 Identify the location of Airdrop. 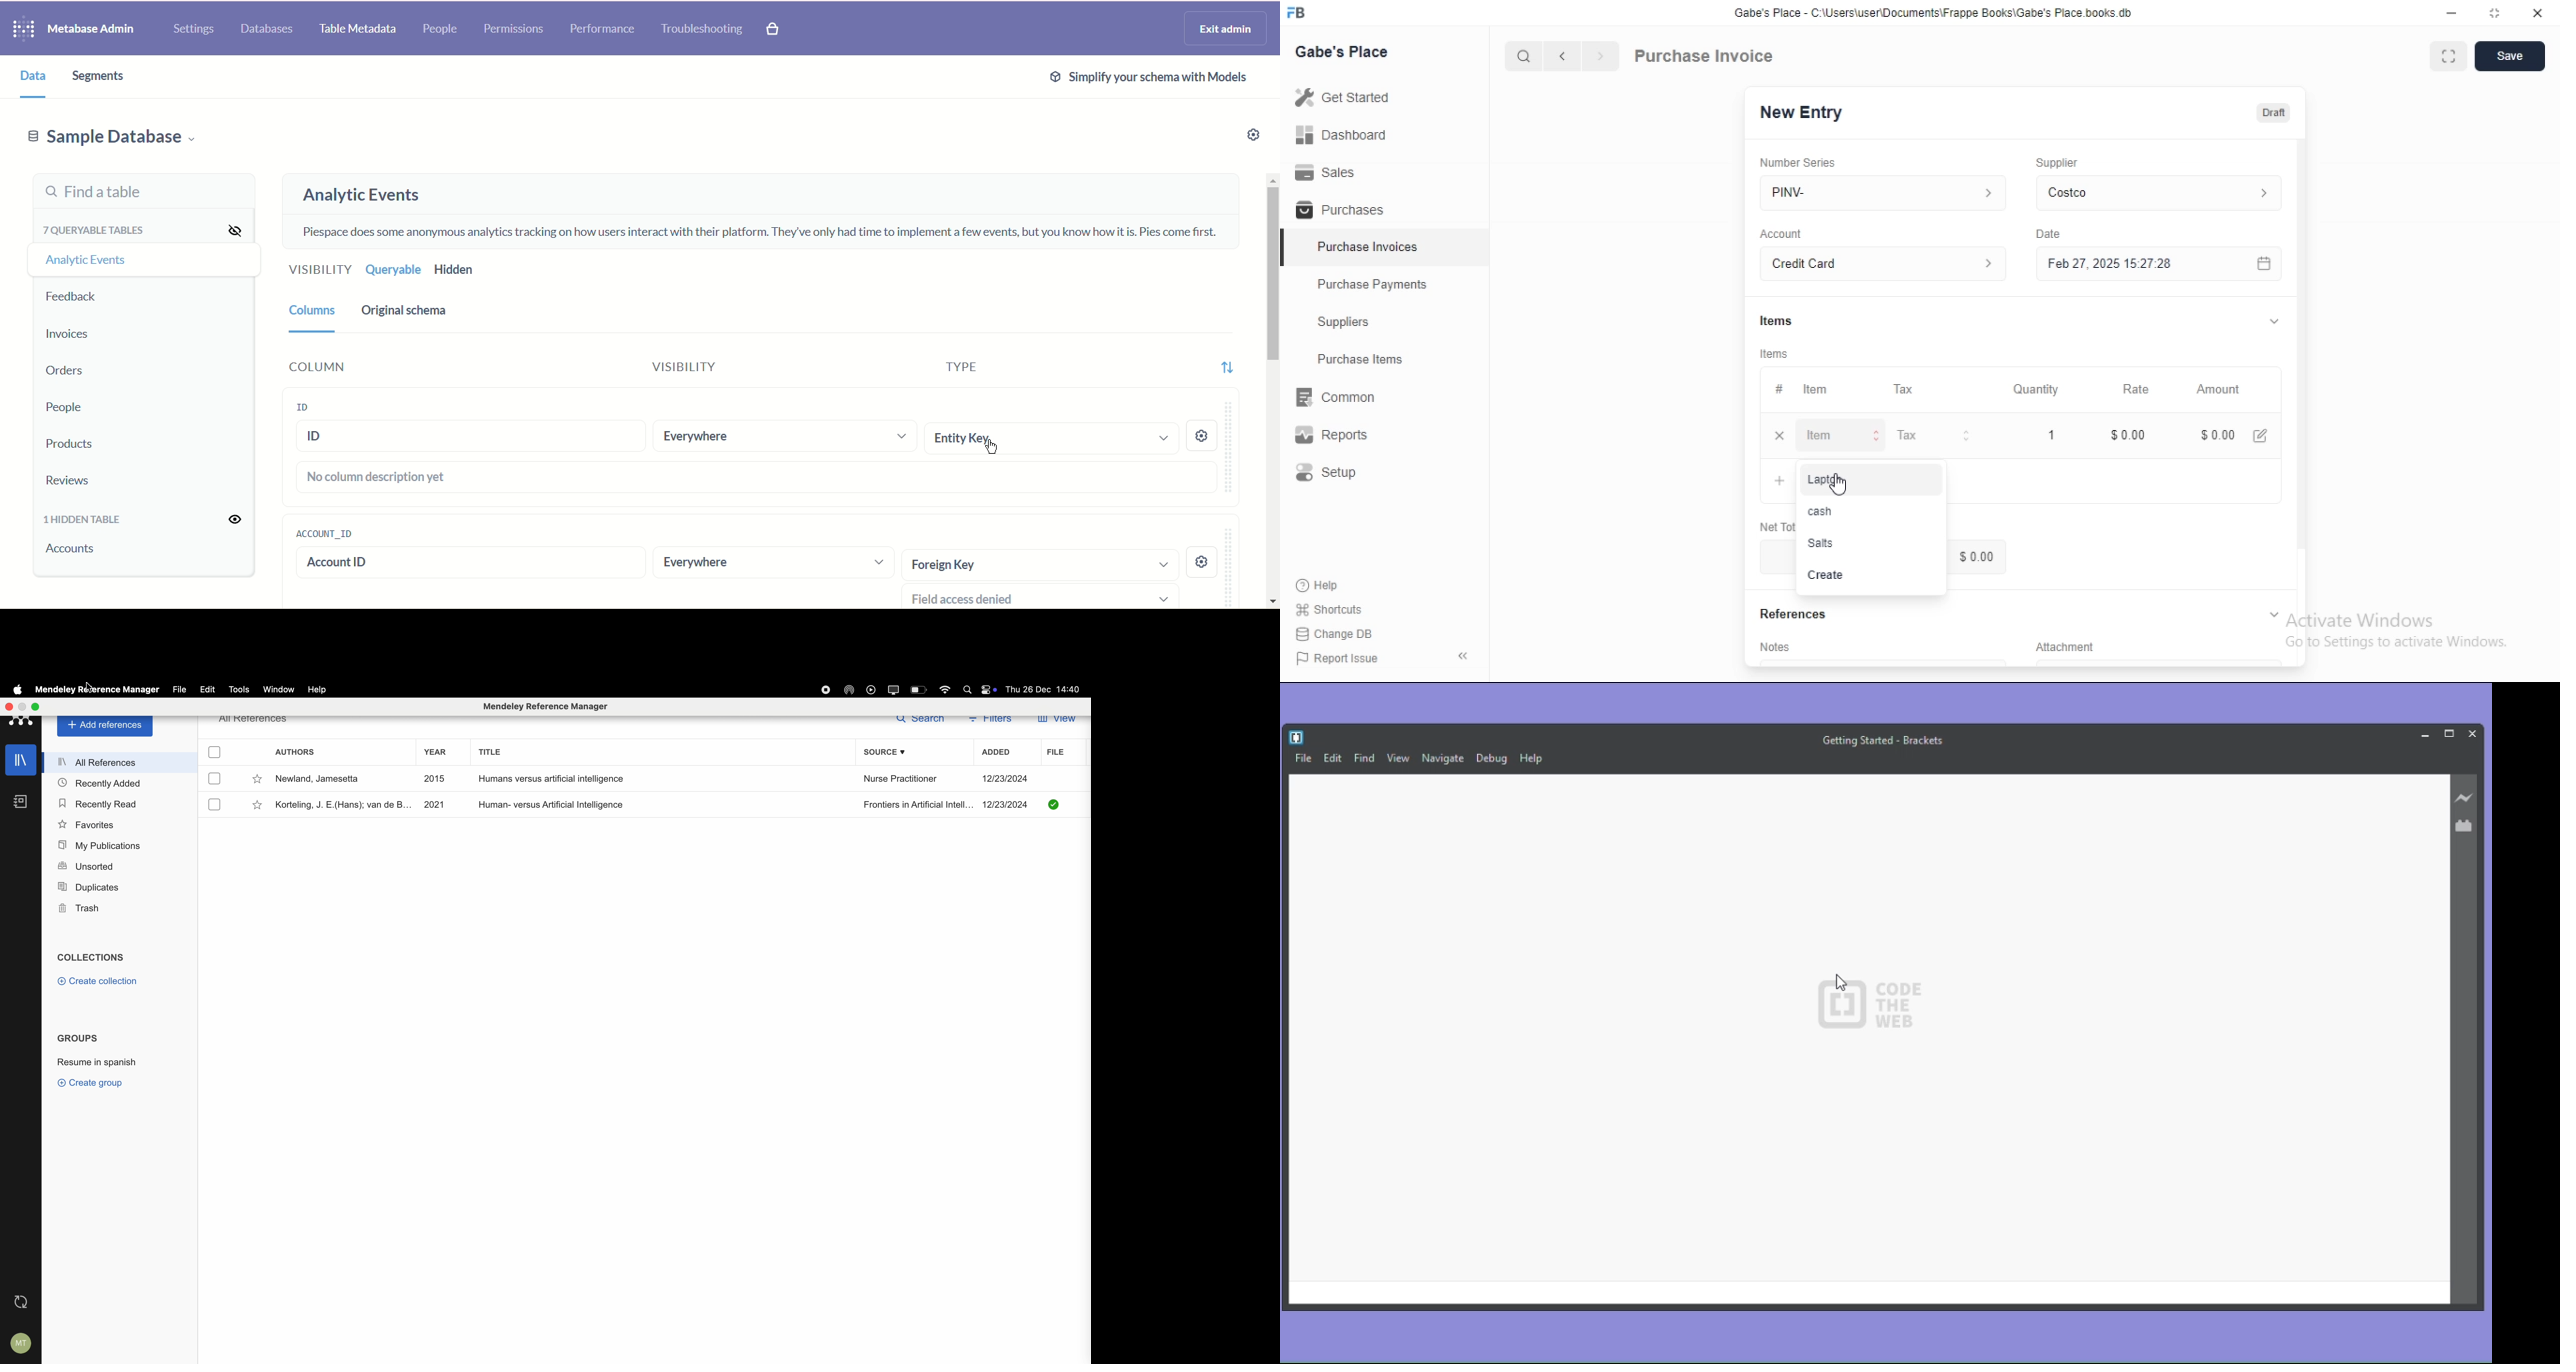
(851, 690).